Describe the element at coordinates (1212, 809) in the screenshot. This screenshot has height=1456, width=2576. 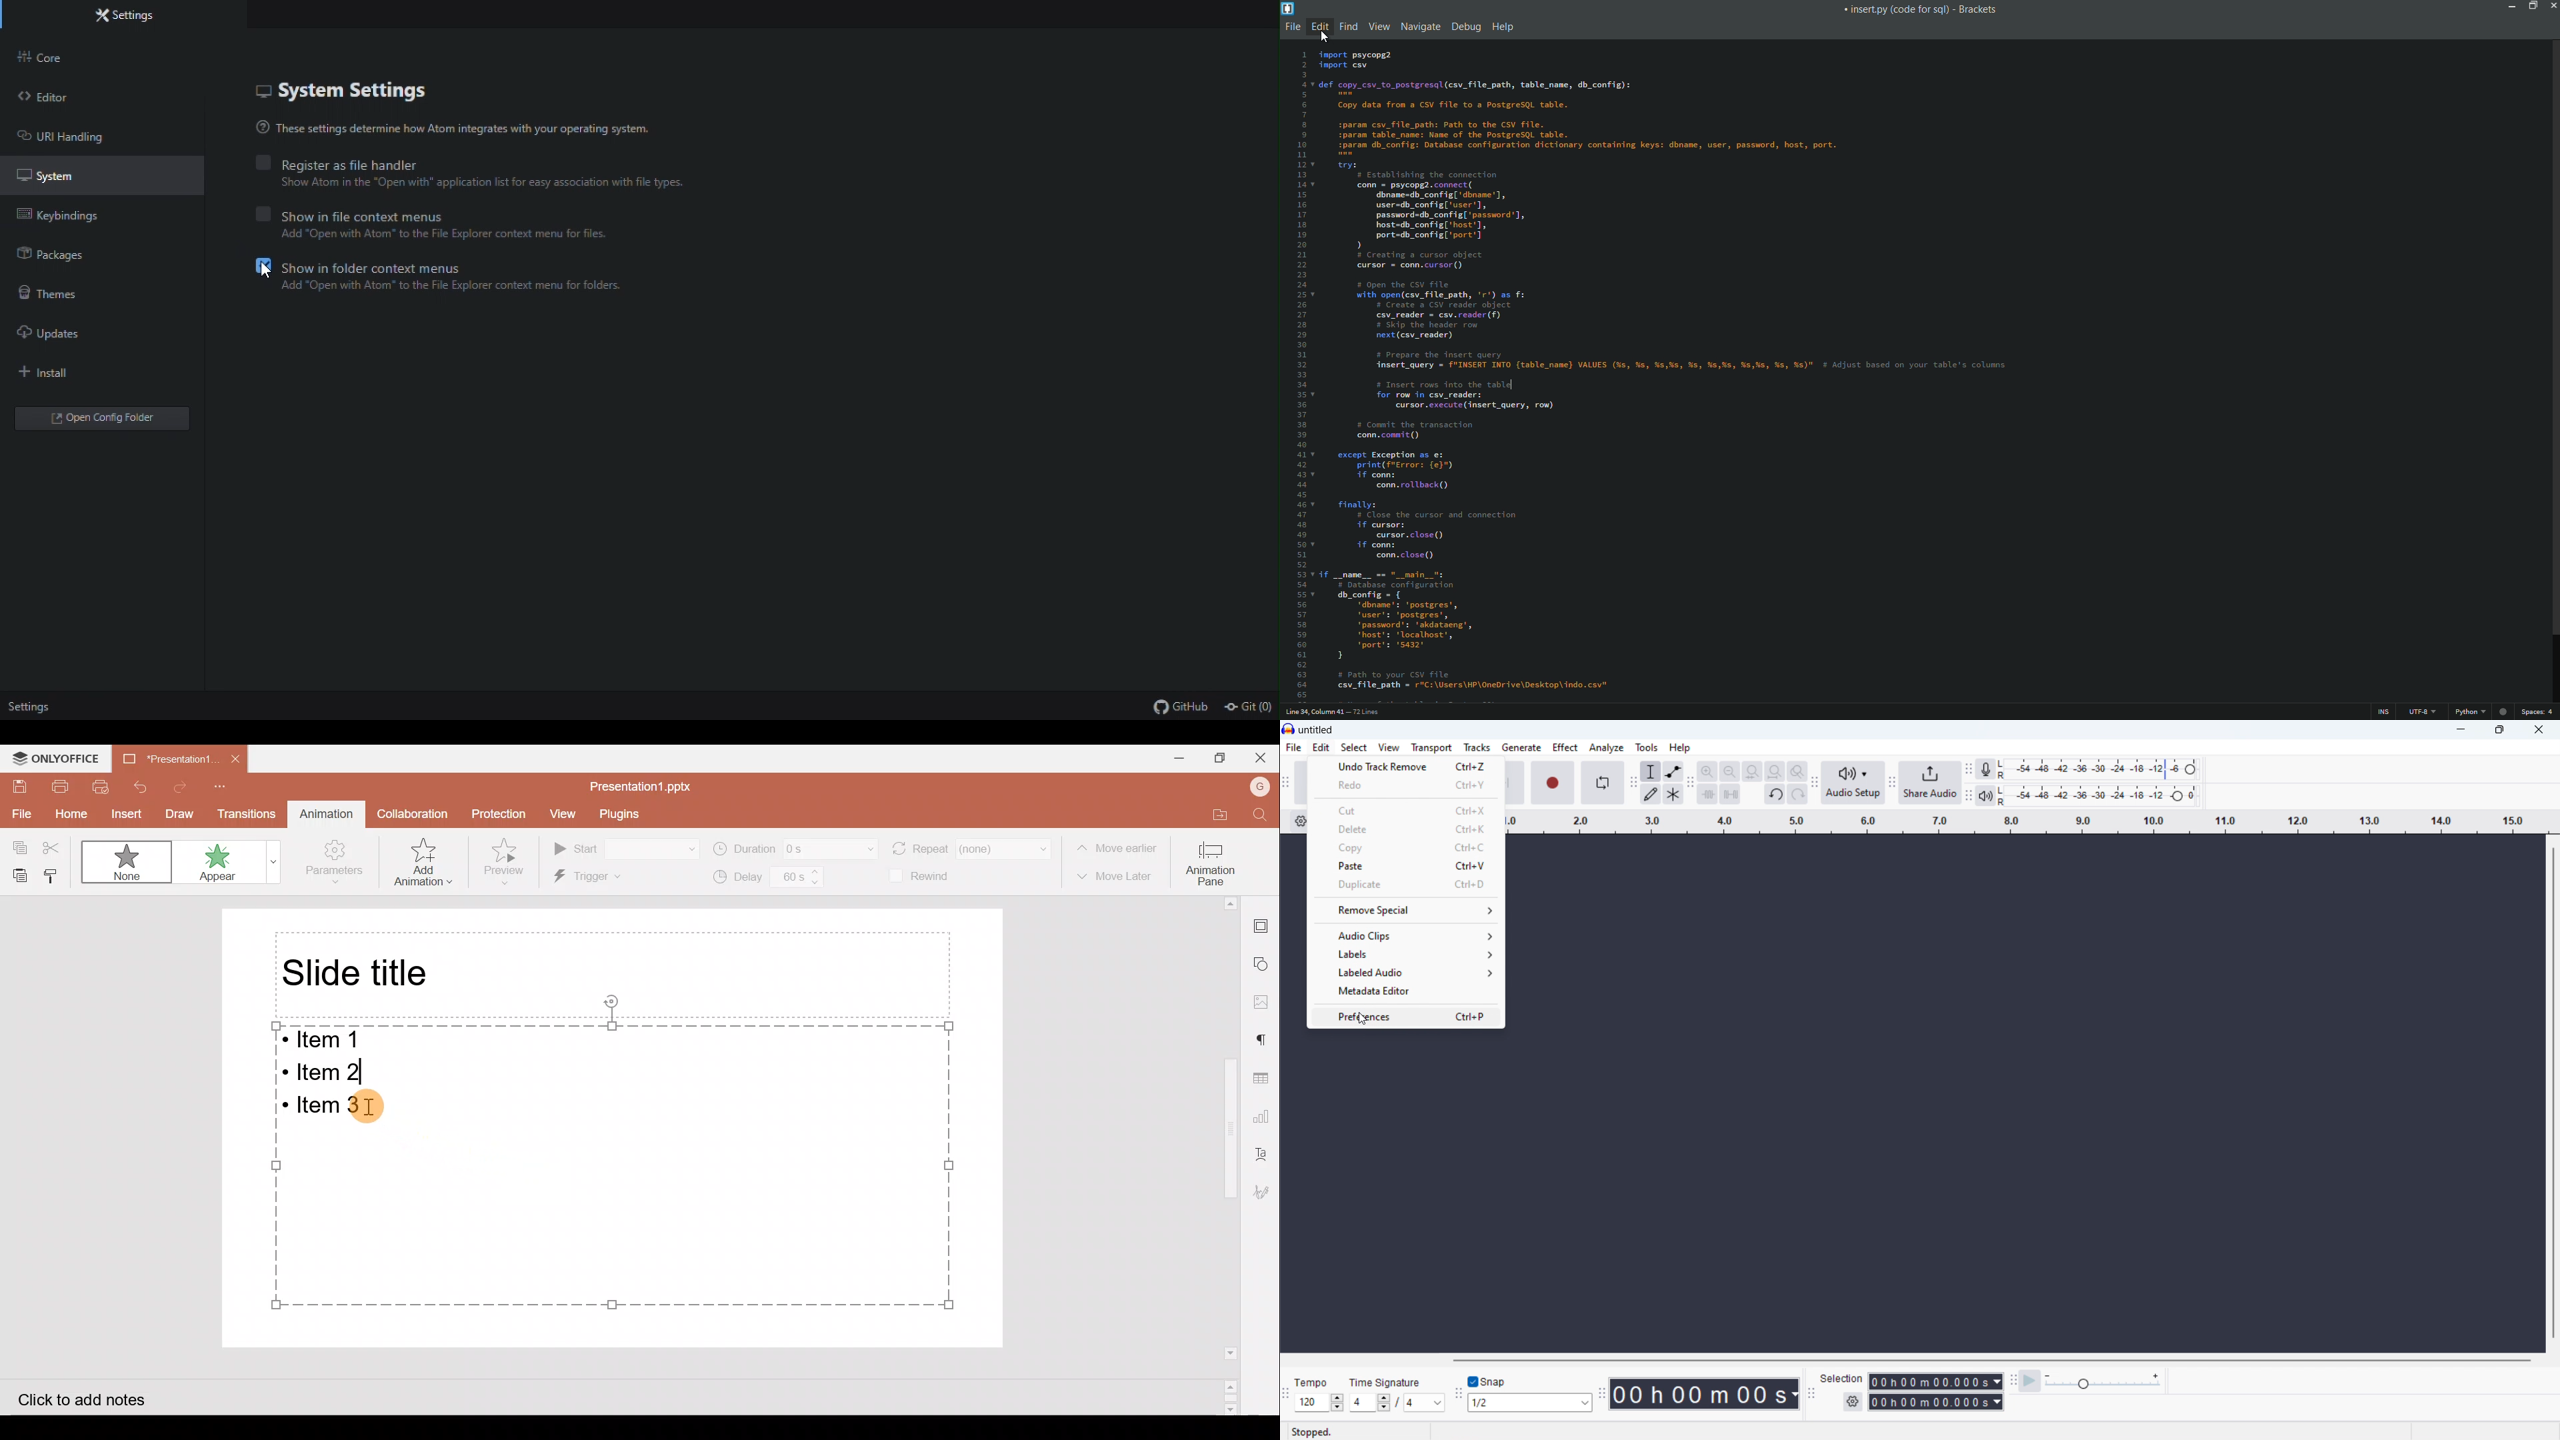
I see `Open file location` at that location.